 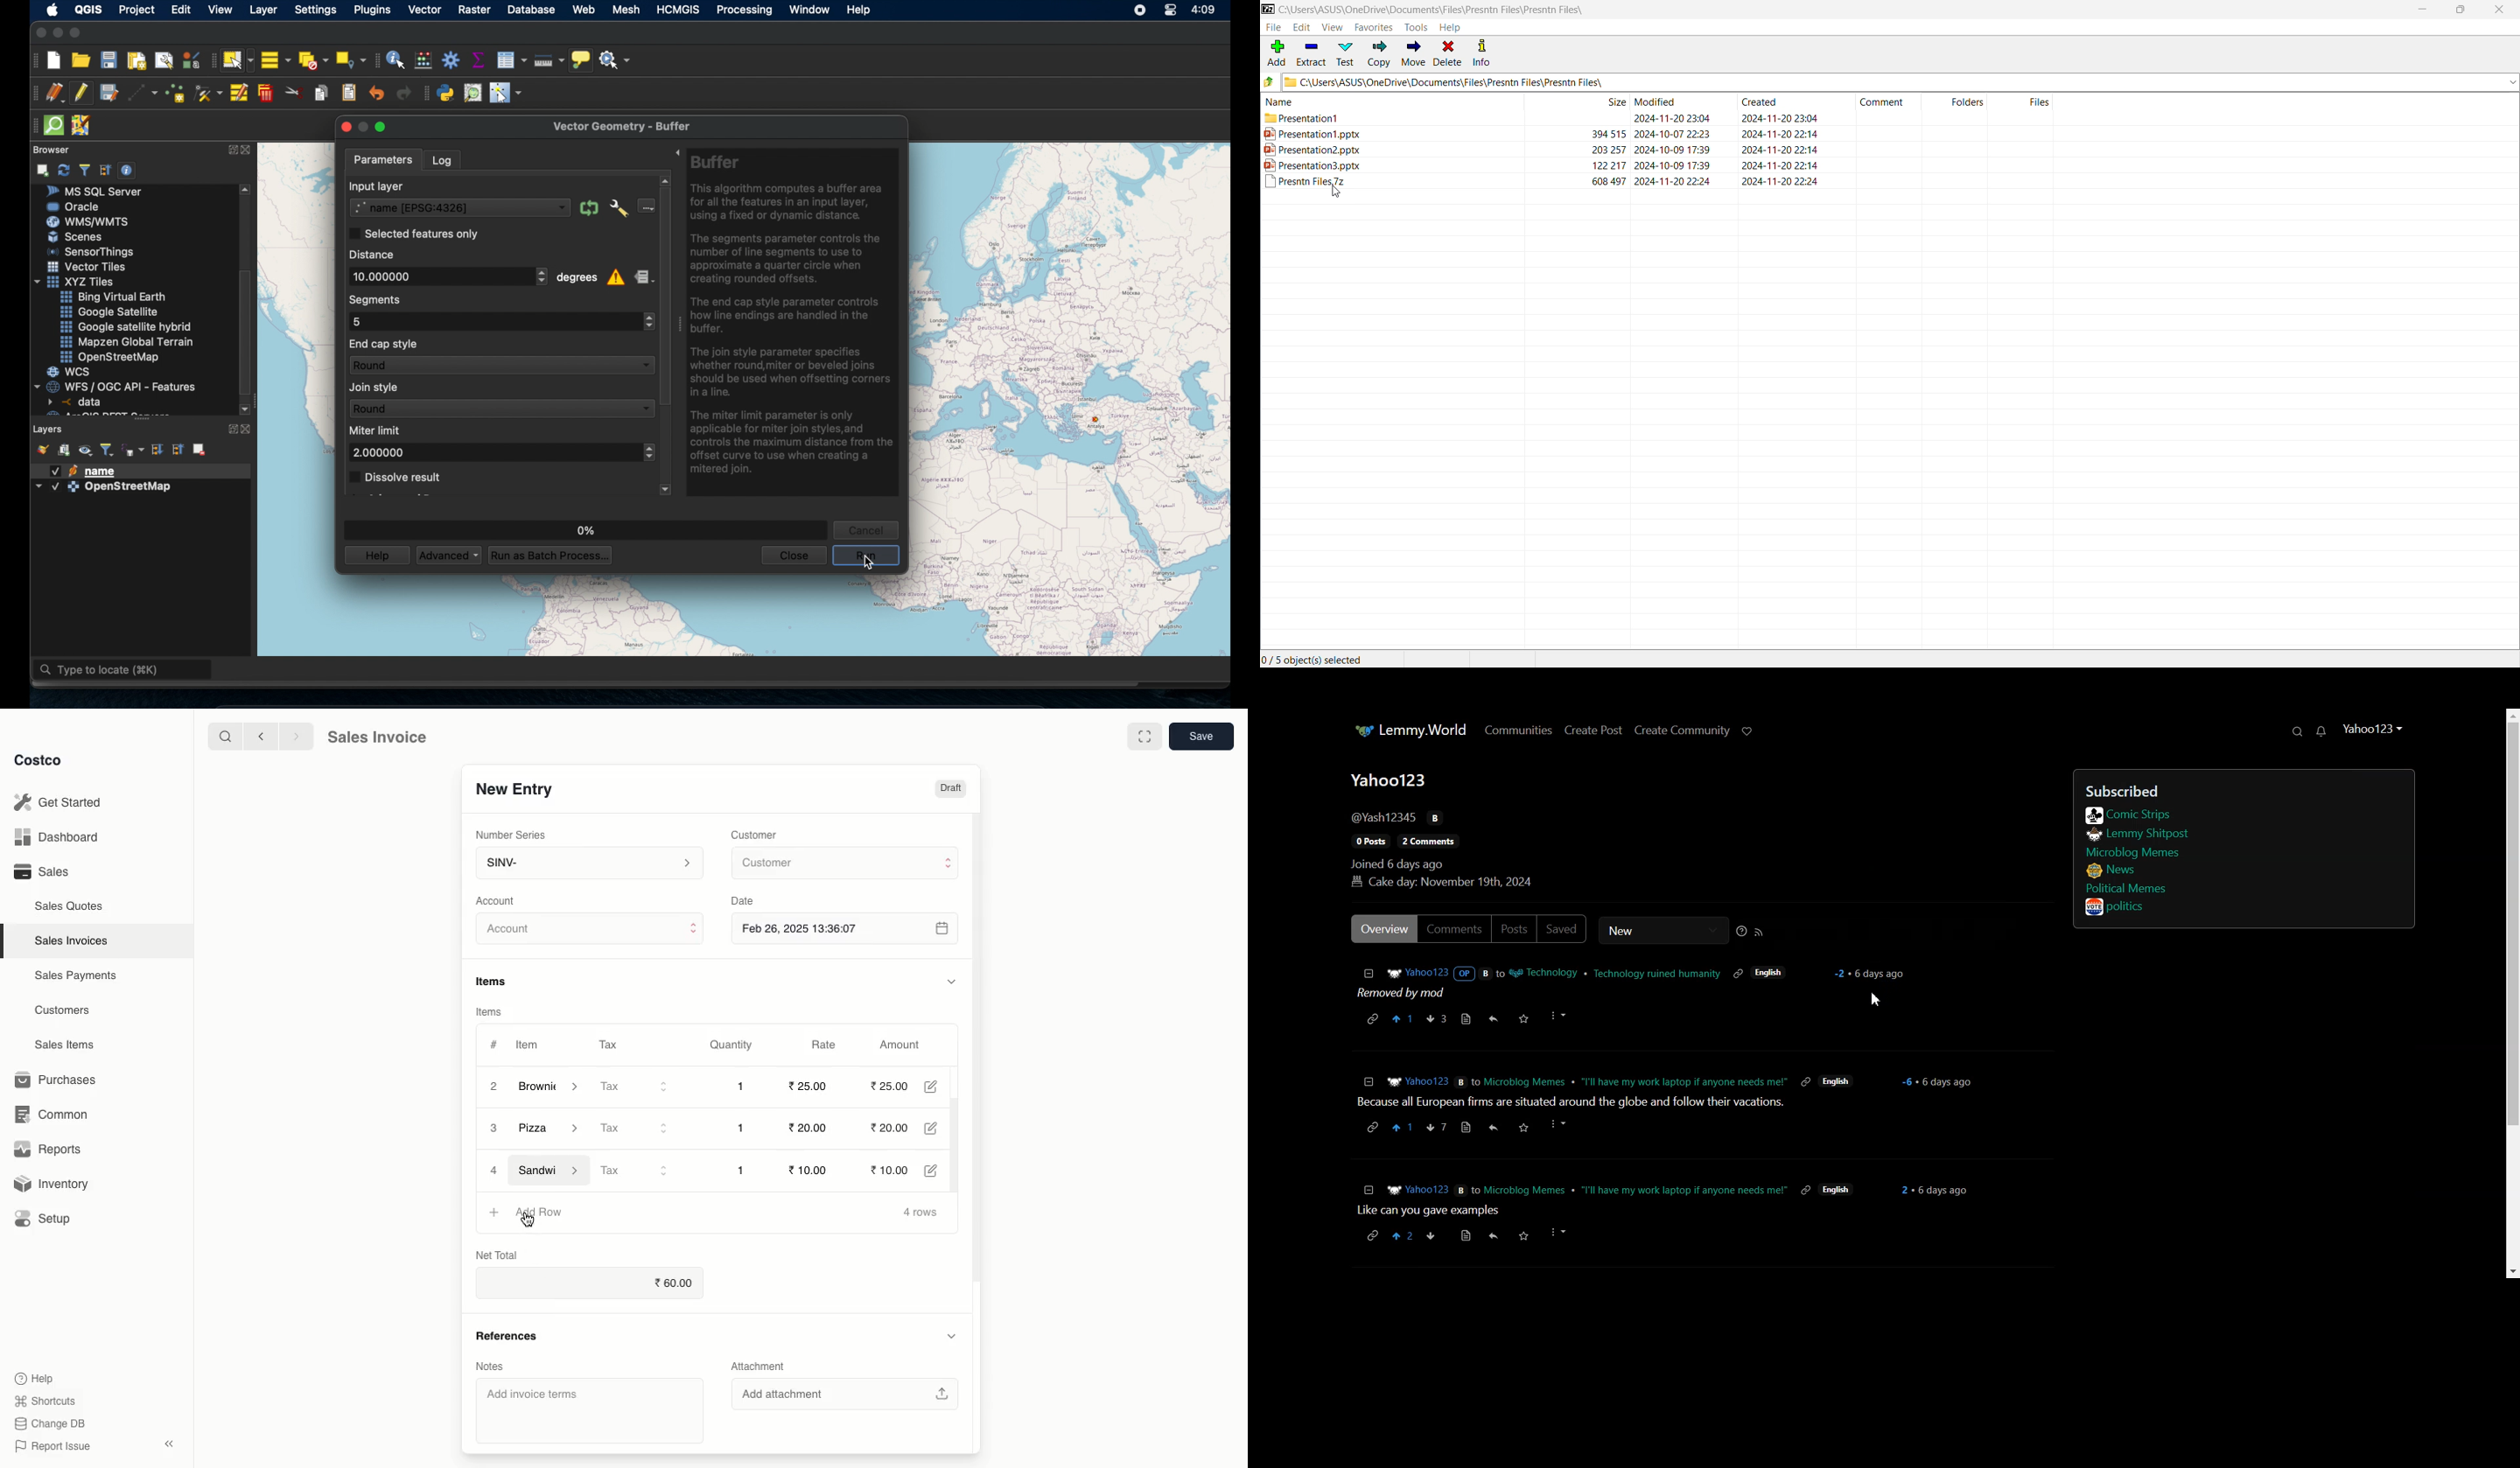 I want to click on name, so click(x=1287, y=104).